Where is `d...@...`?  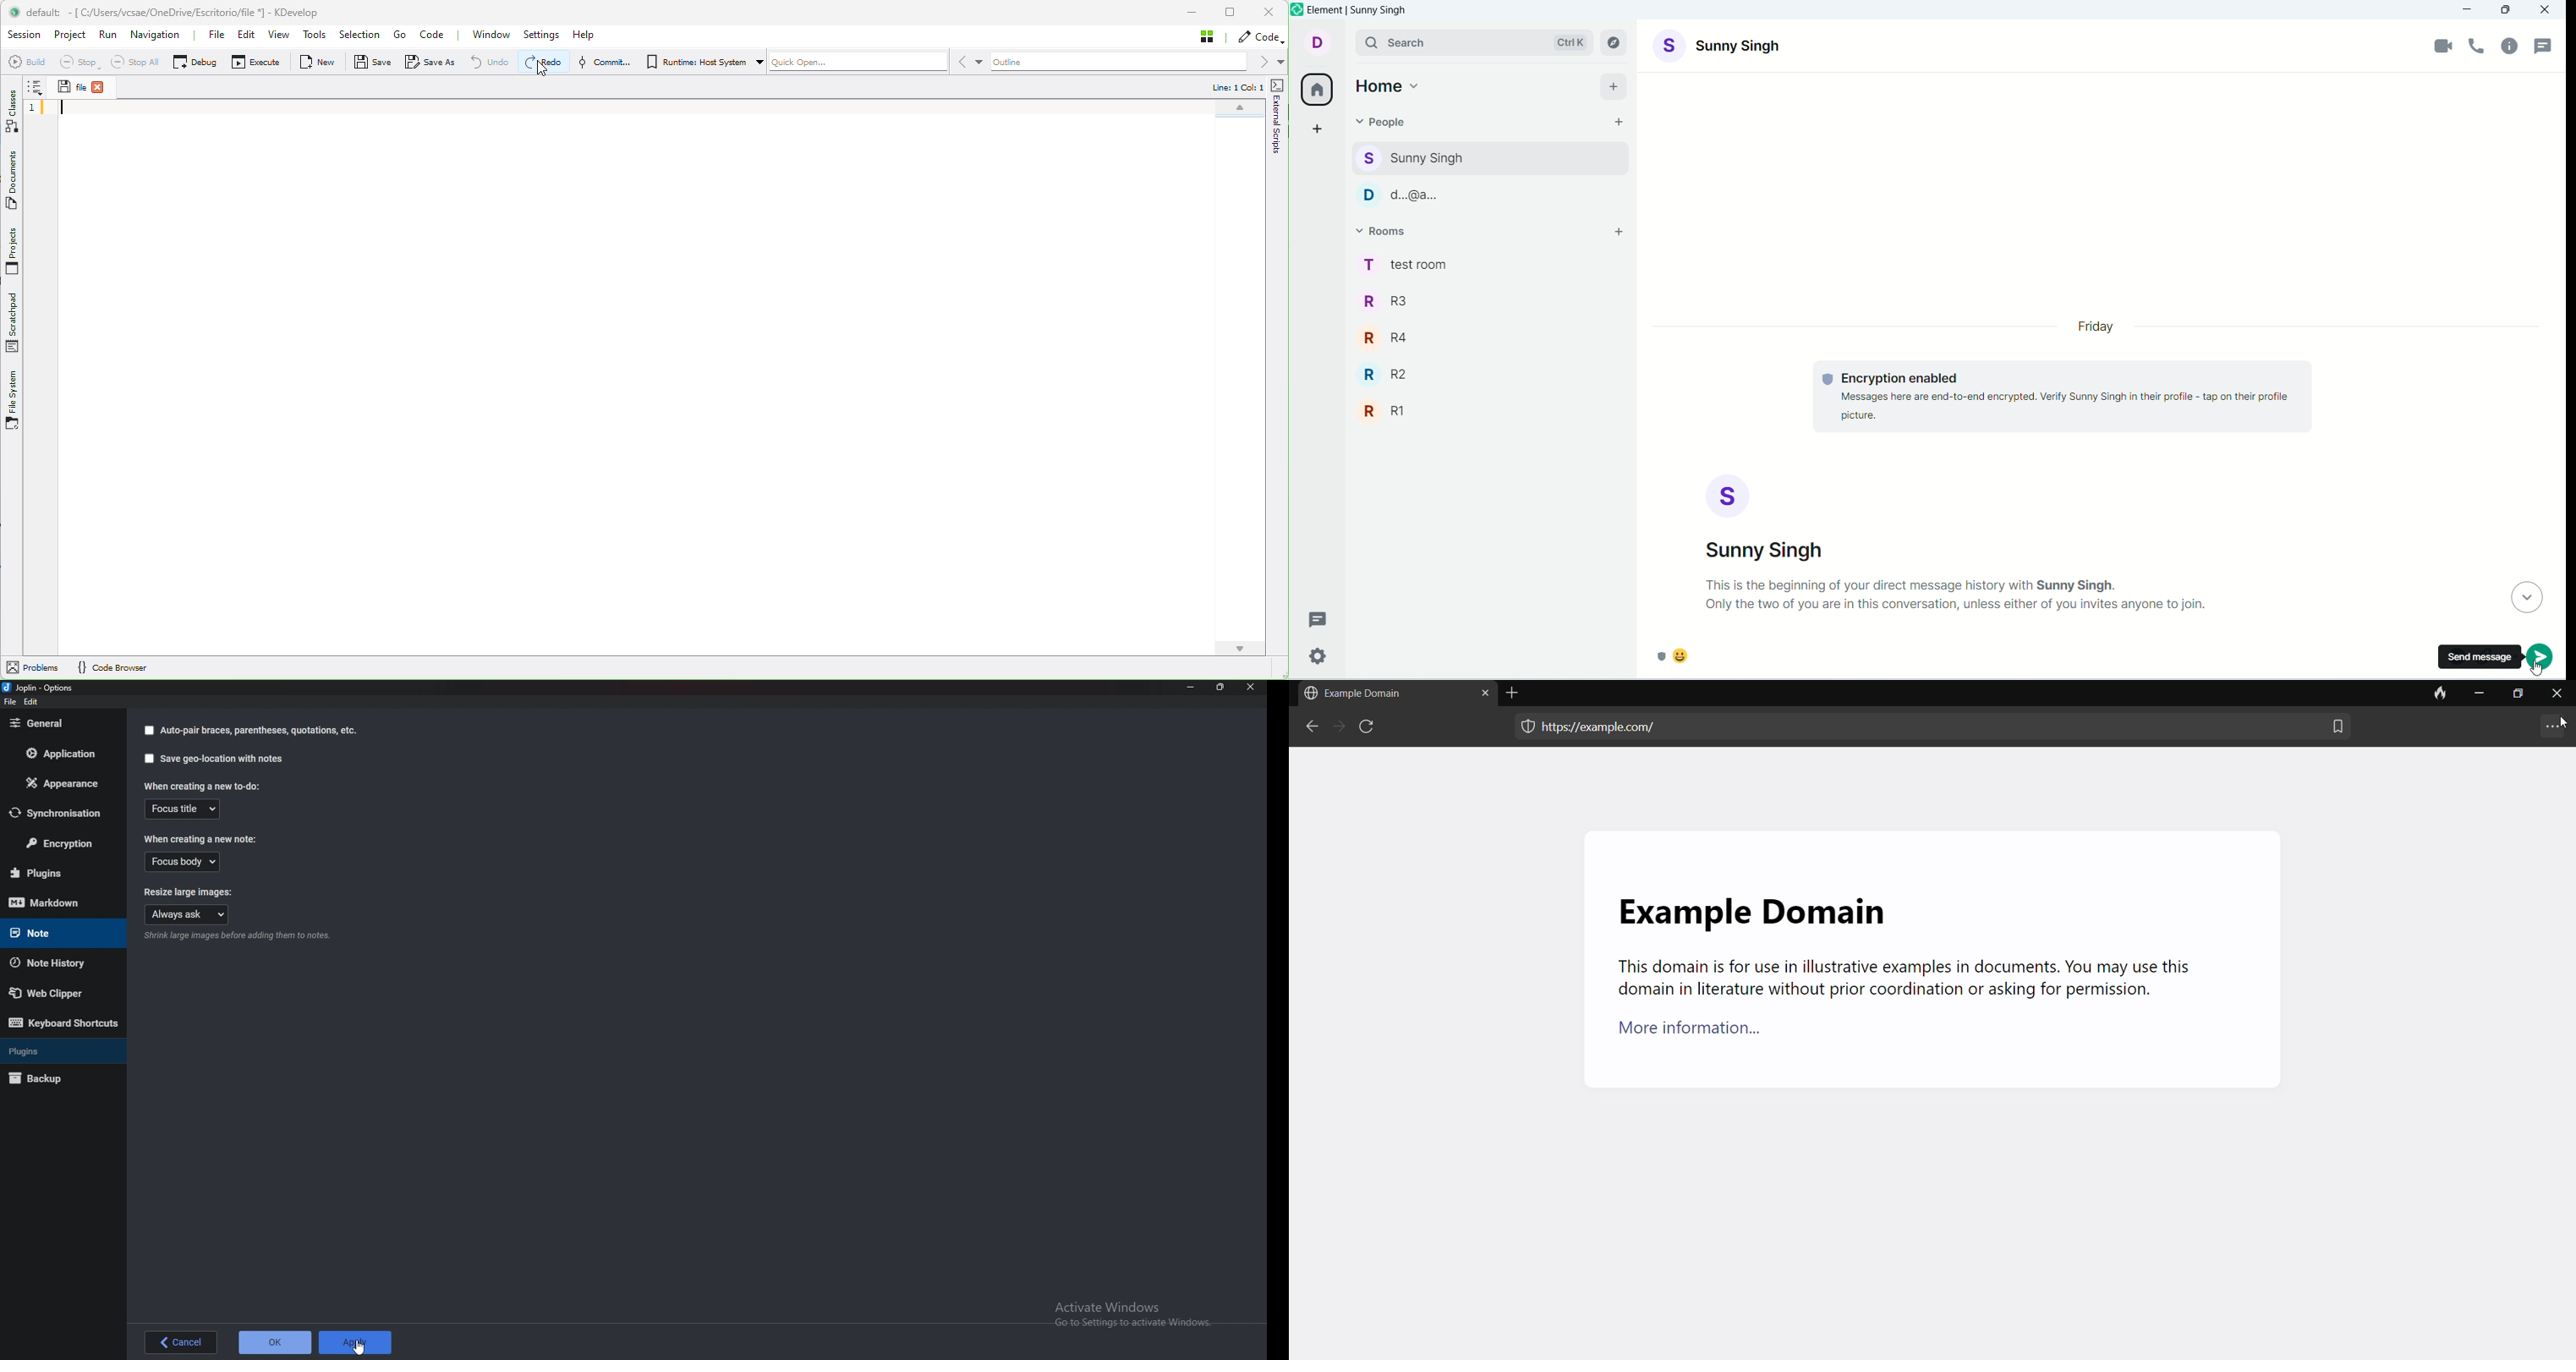
d...@... is located at coordinates (1486, 193).